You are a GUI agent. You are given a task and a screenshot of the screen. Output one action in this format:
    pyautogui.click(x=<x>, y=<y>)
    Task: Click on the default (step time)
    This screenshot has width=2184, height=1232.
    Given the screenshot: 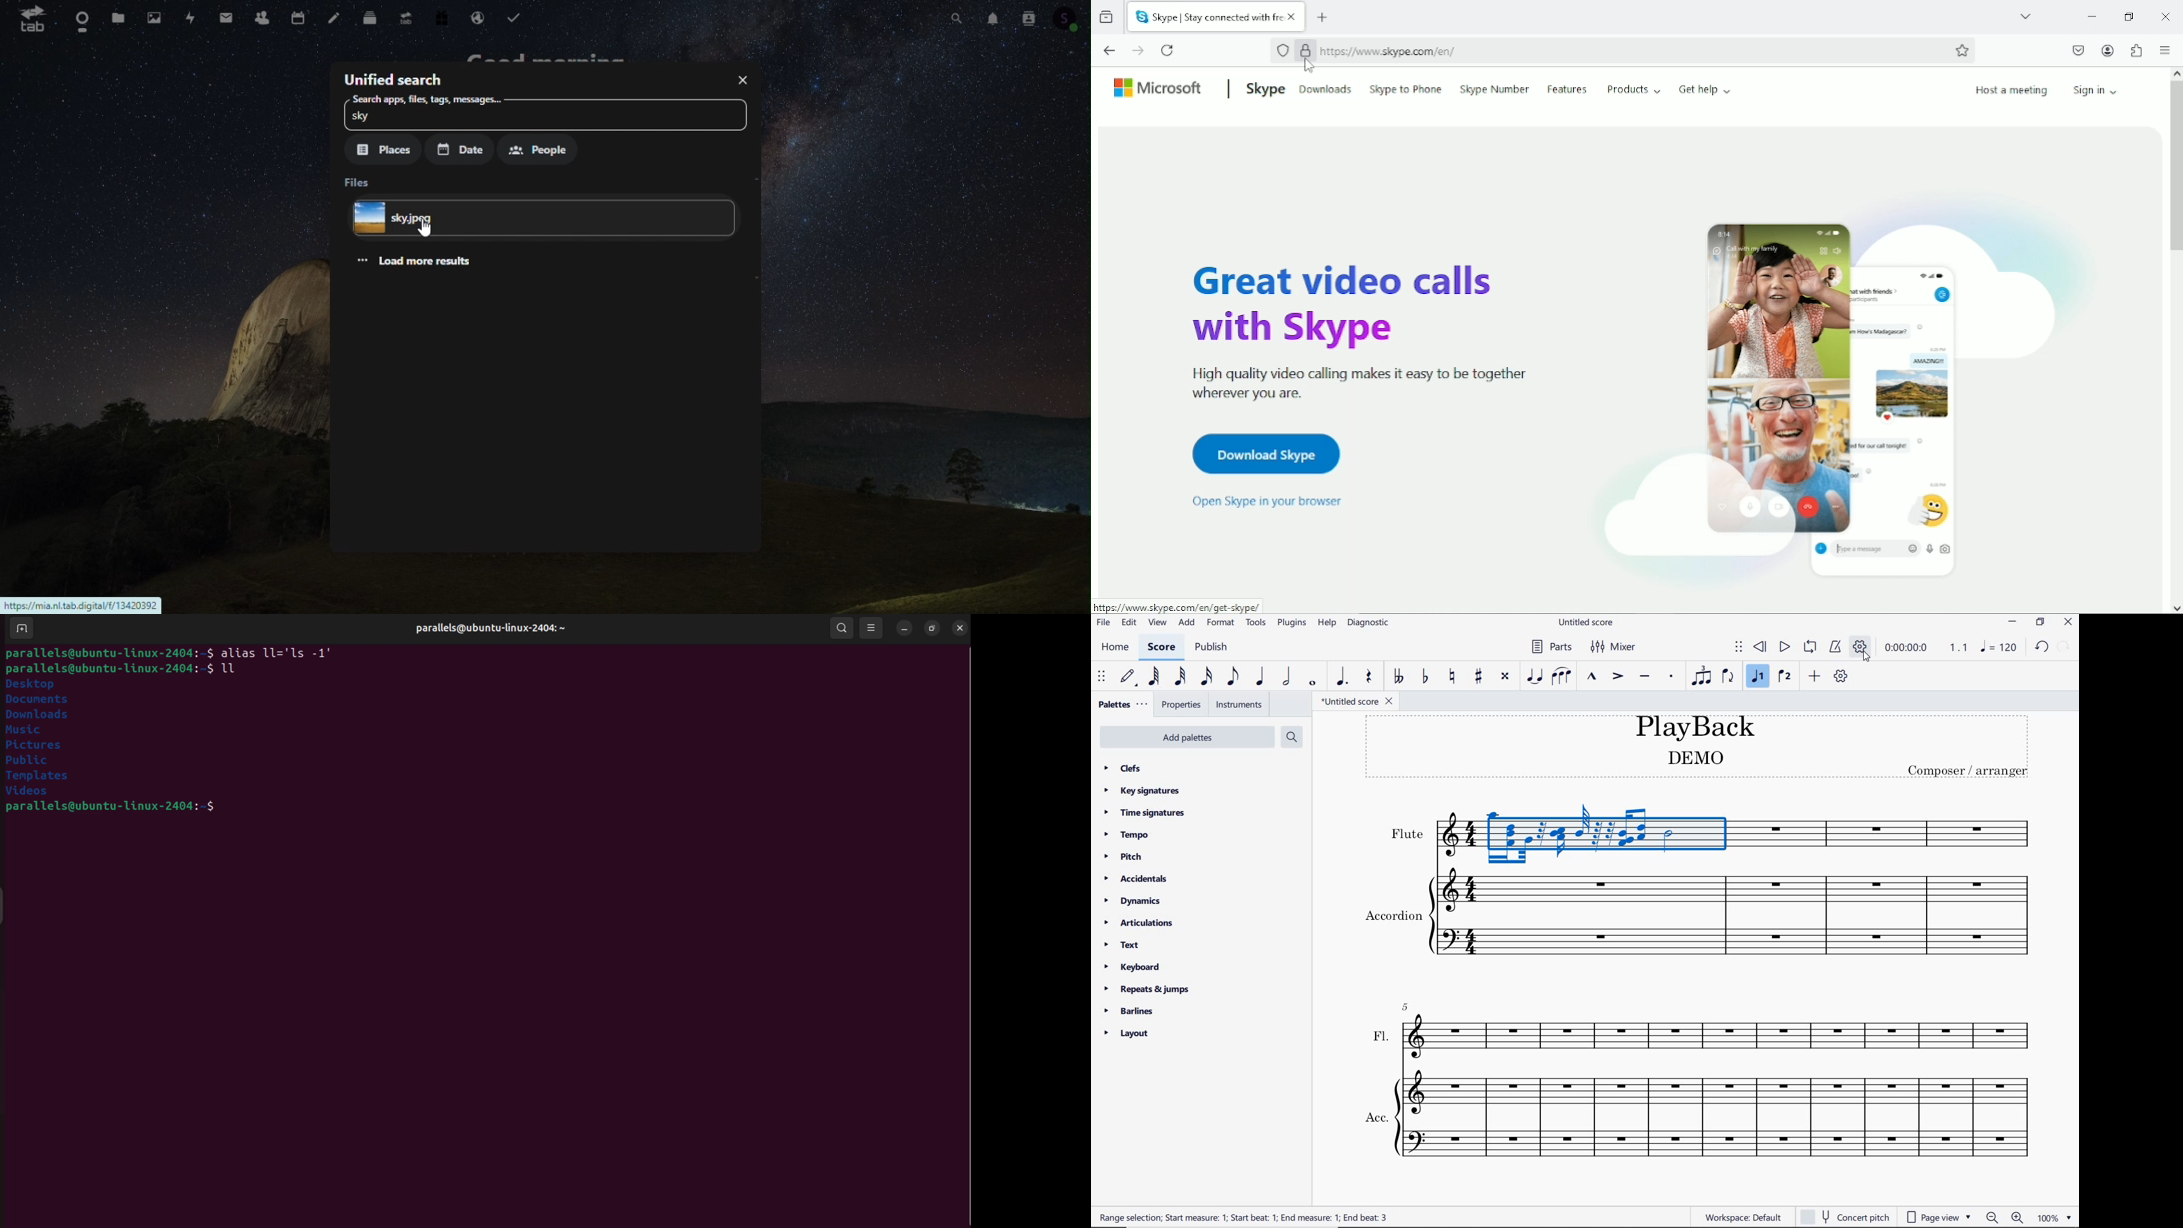 What is the action you would take?
    pyautogui.click(x=1130, y=678)
    